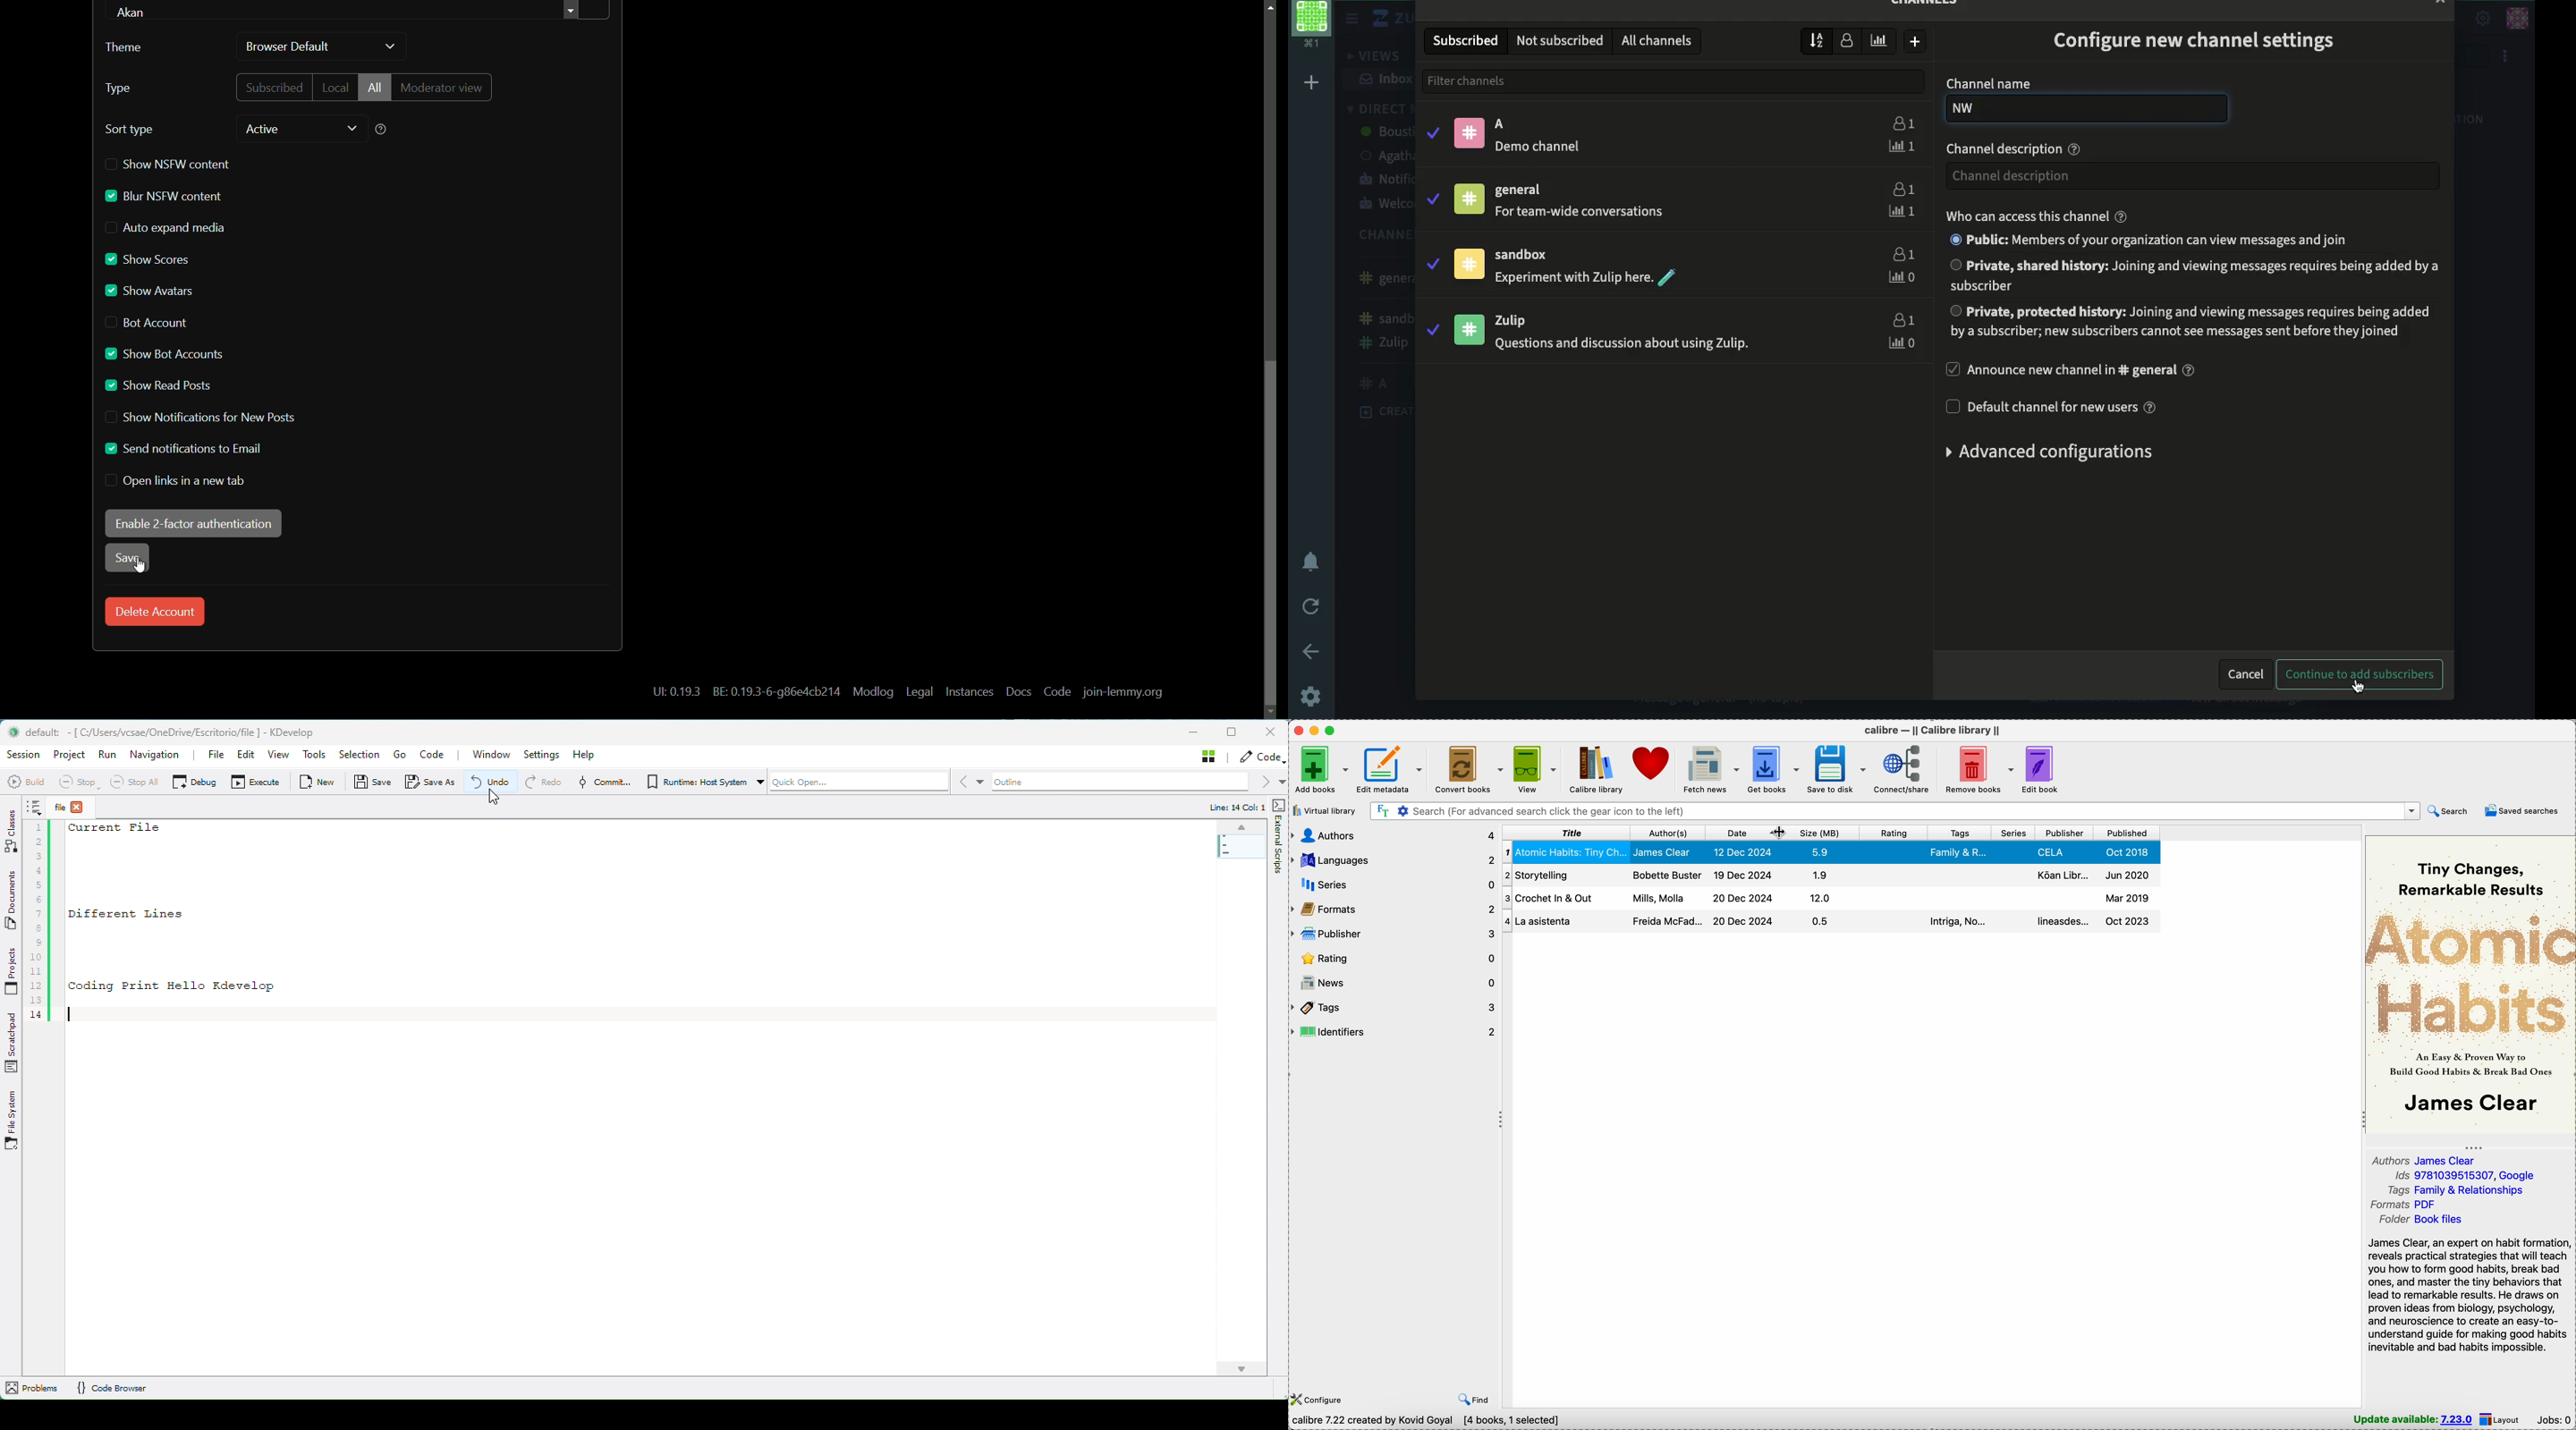 This screenshot has height=1456, width=2576. Describe the element at coordinates (199, 417) in the screenshot. I see `show notifications for new posts` at that location.